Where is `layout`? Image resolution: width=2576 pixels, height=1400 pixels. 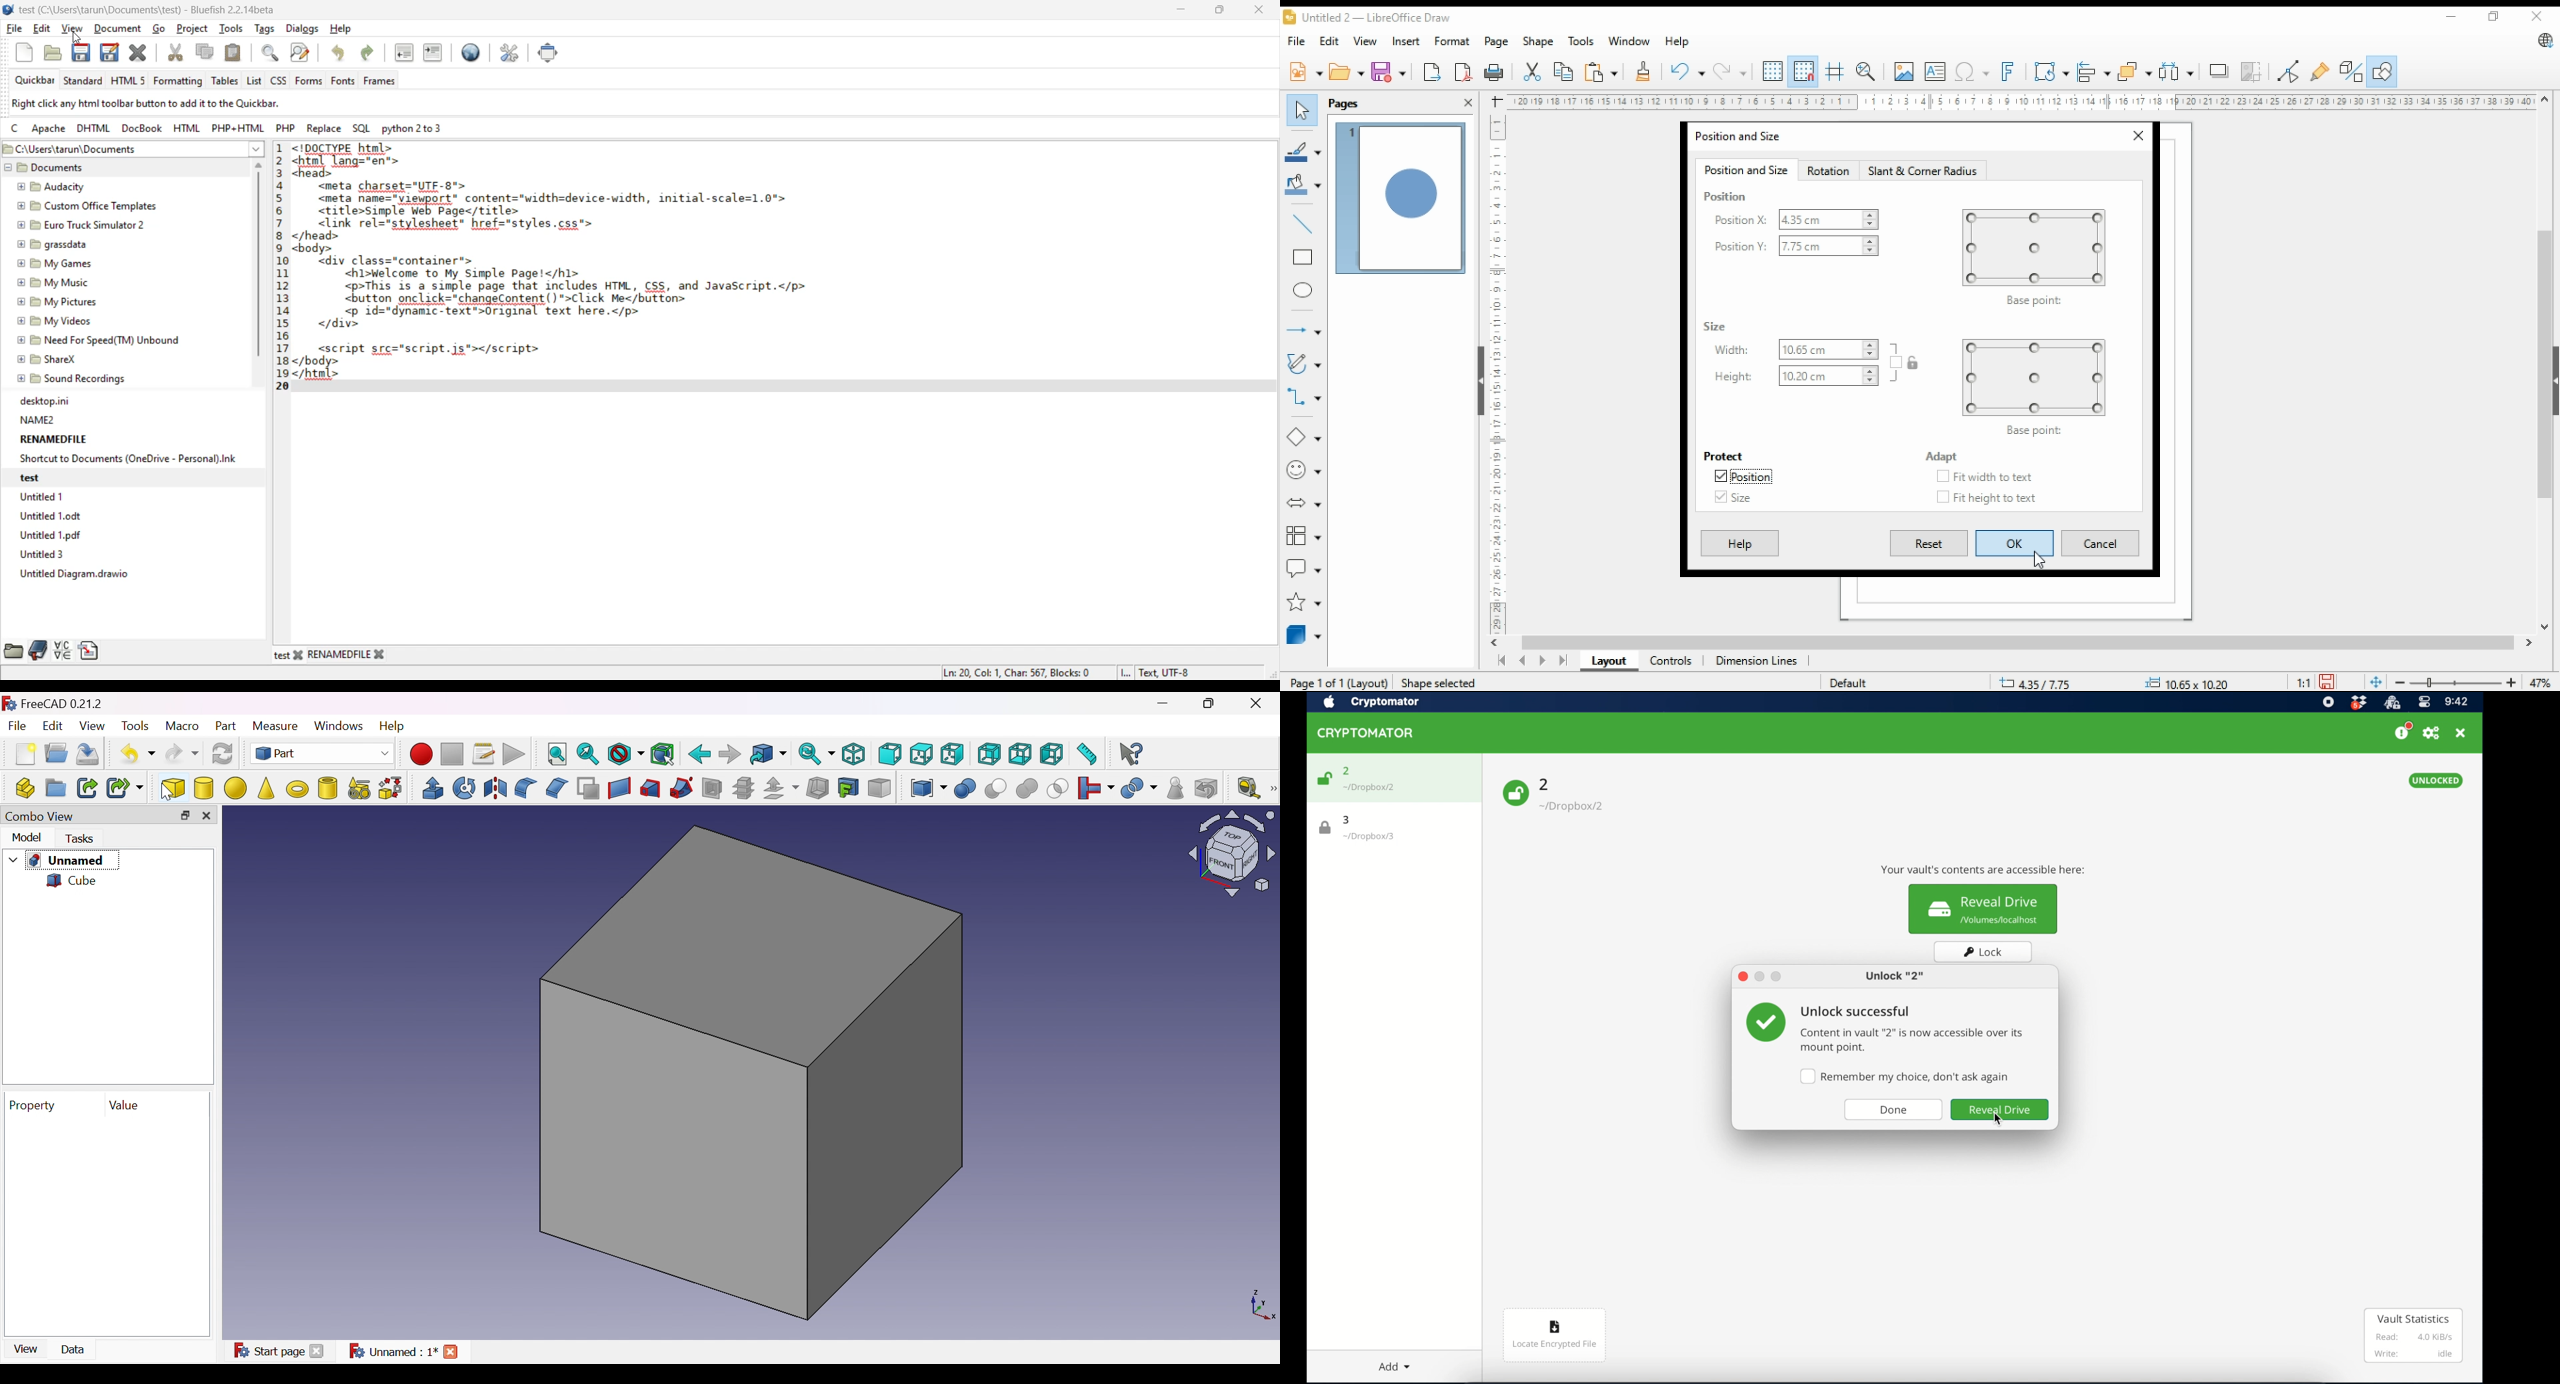
layout is located at coordinates (1608, 661).